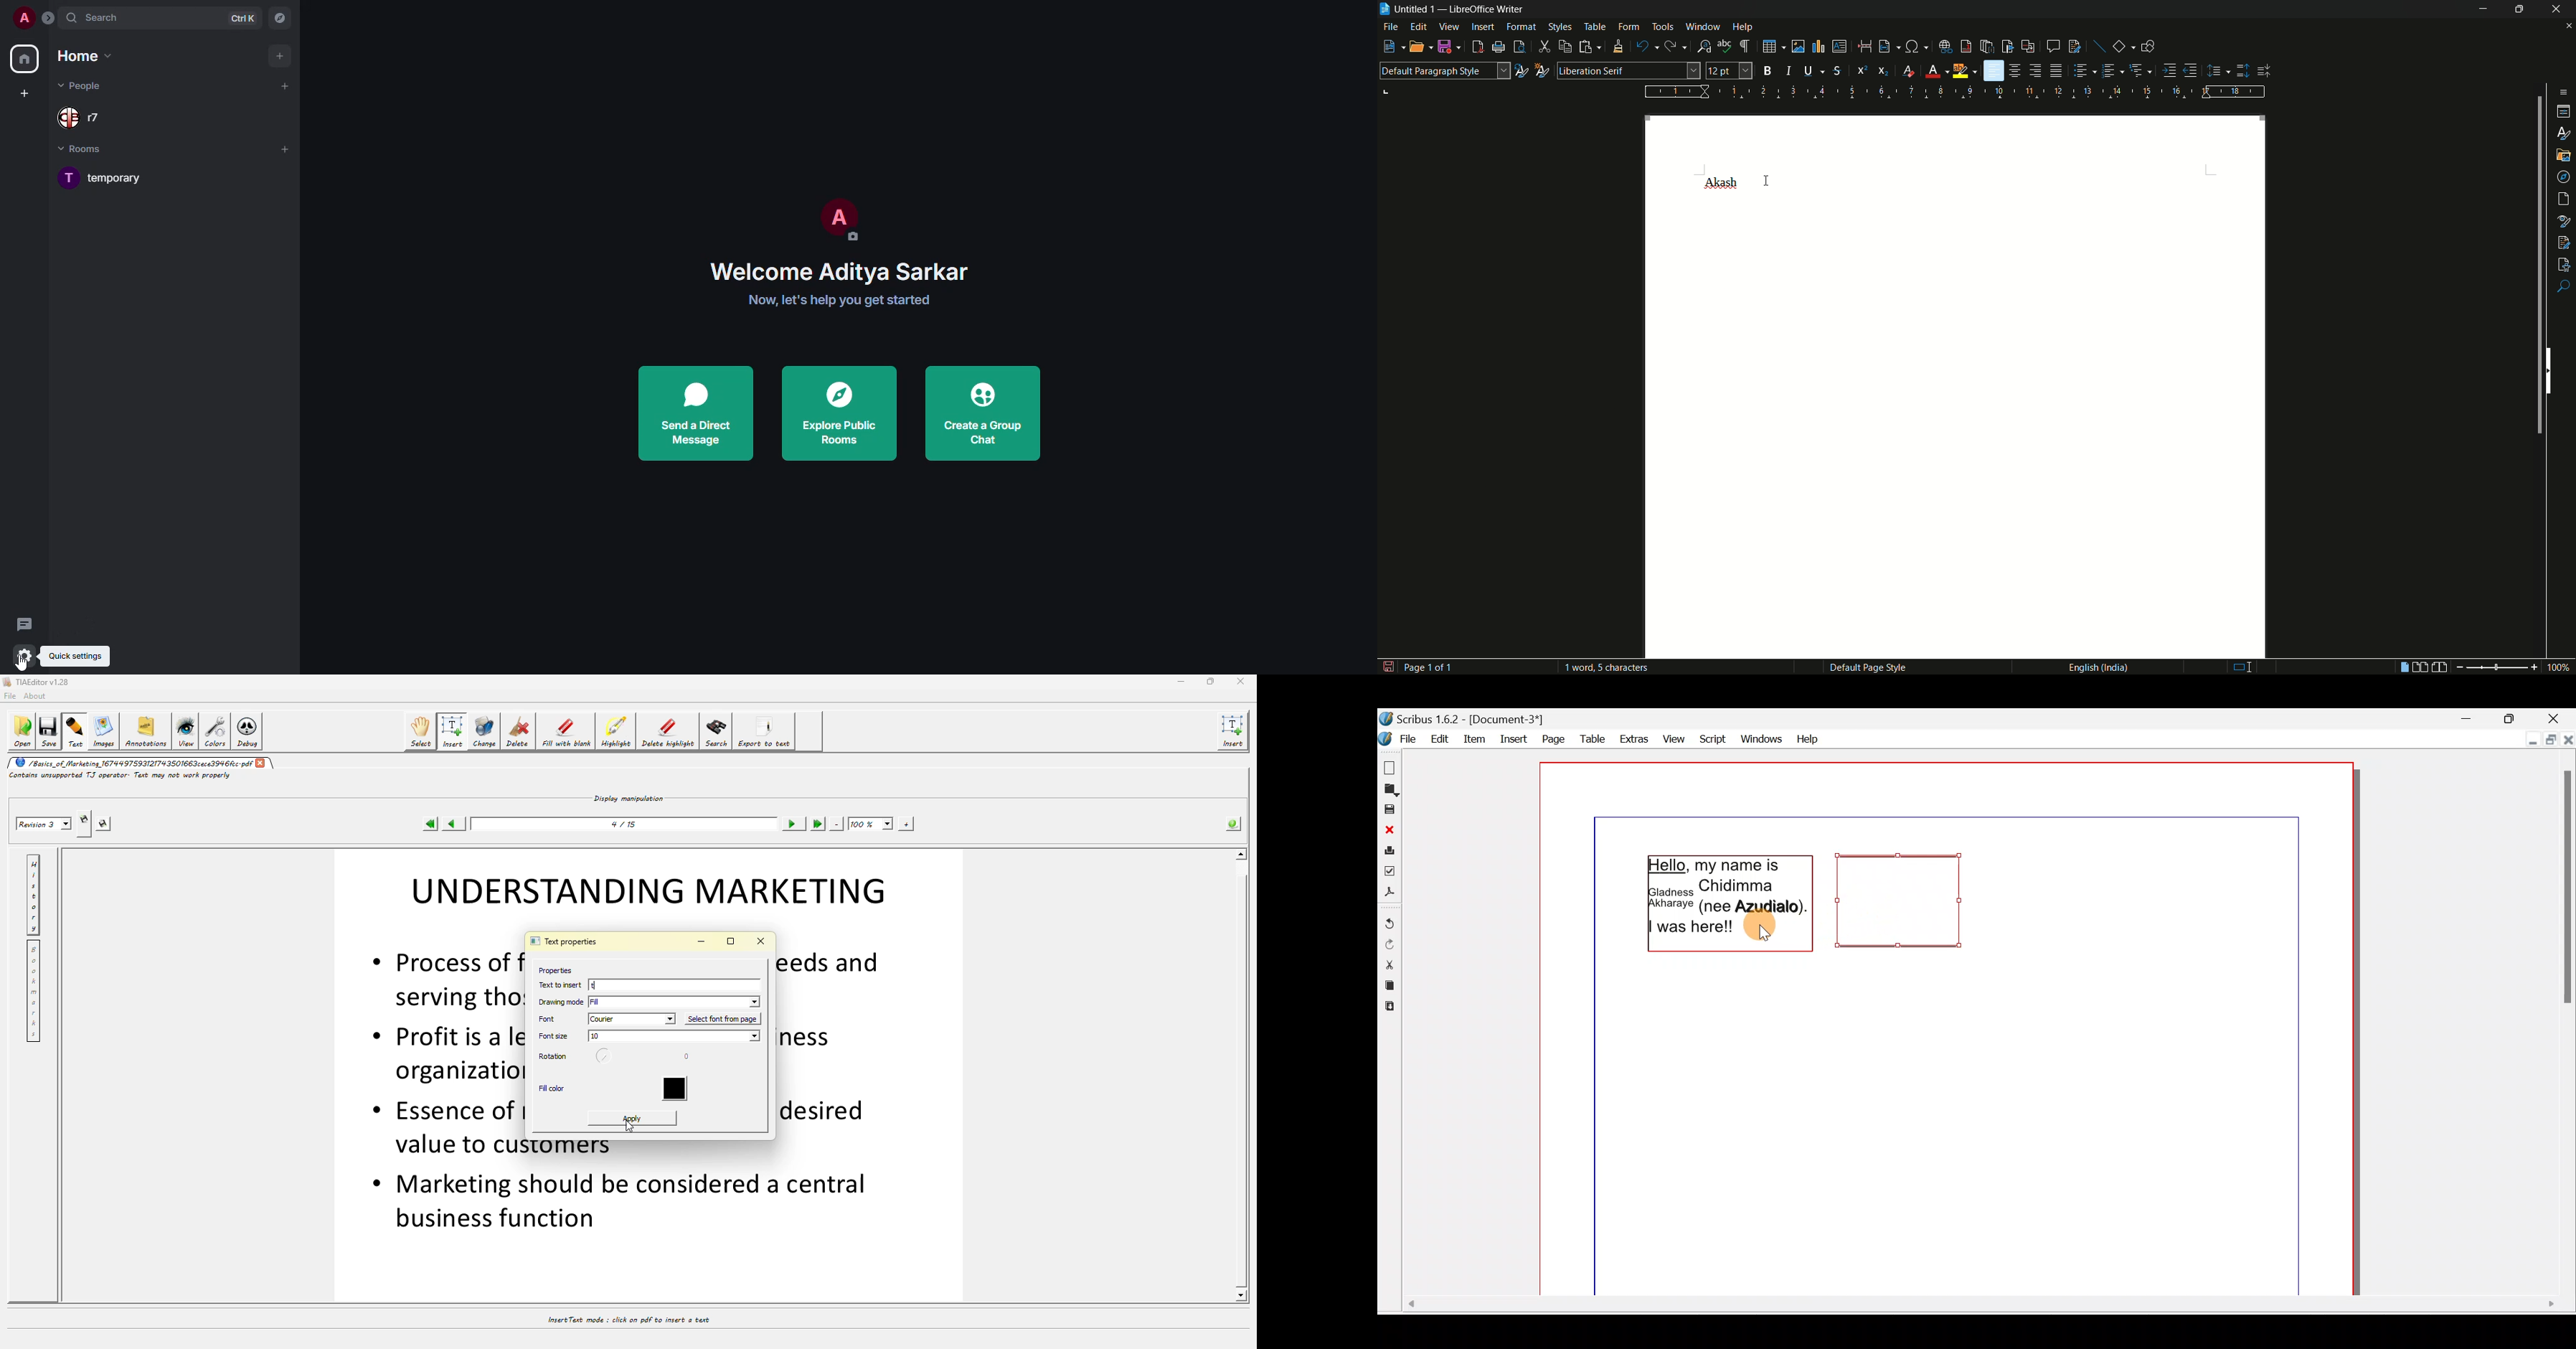 The image size is (2576, 1372). I want to click on navigator, so click(283, 19).